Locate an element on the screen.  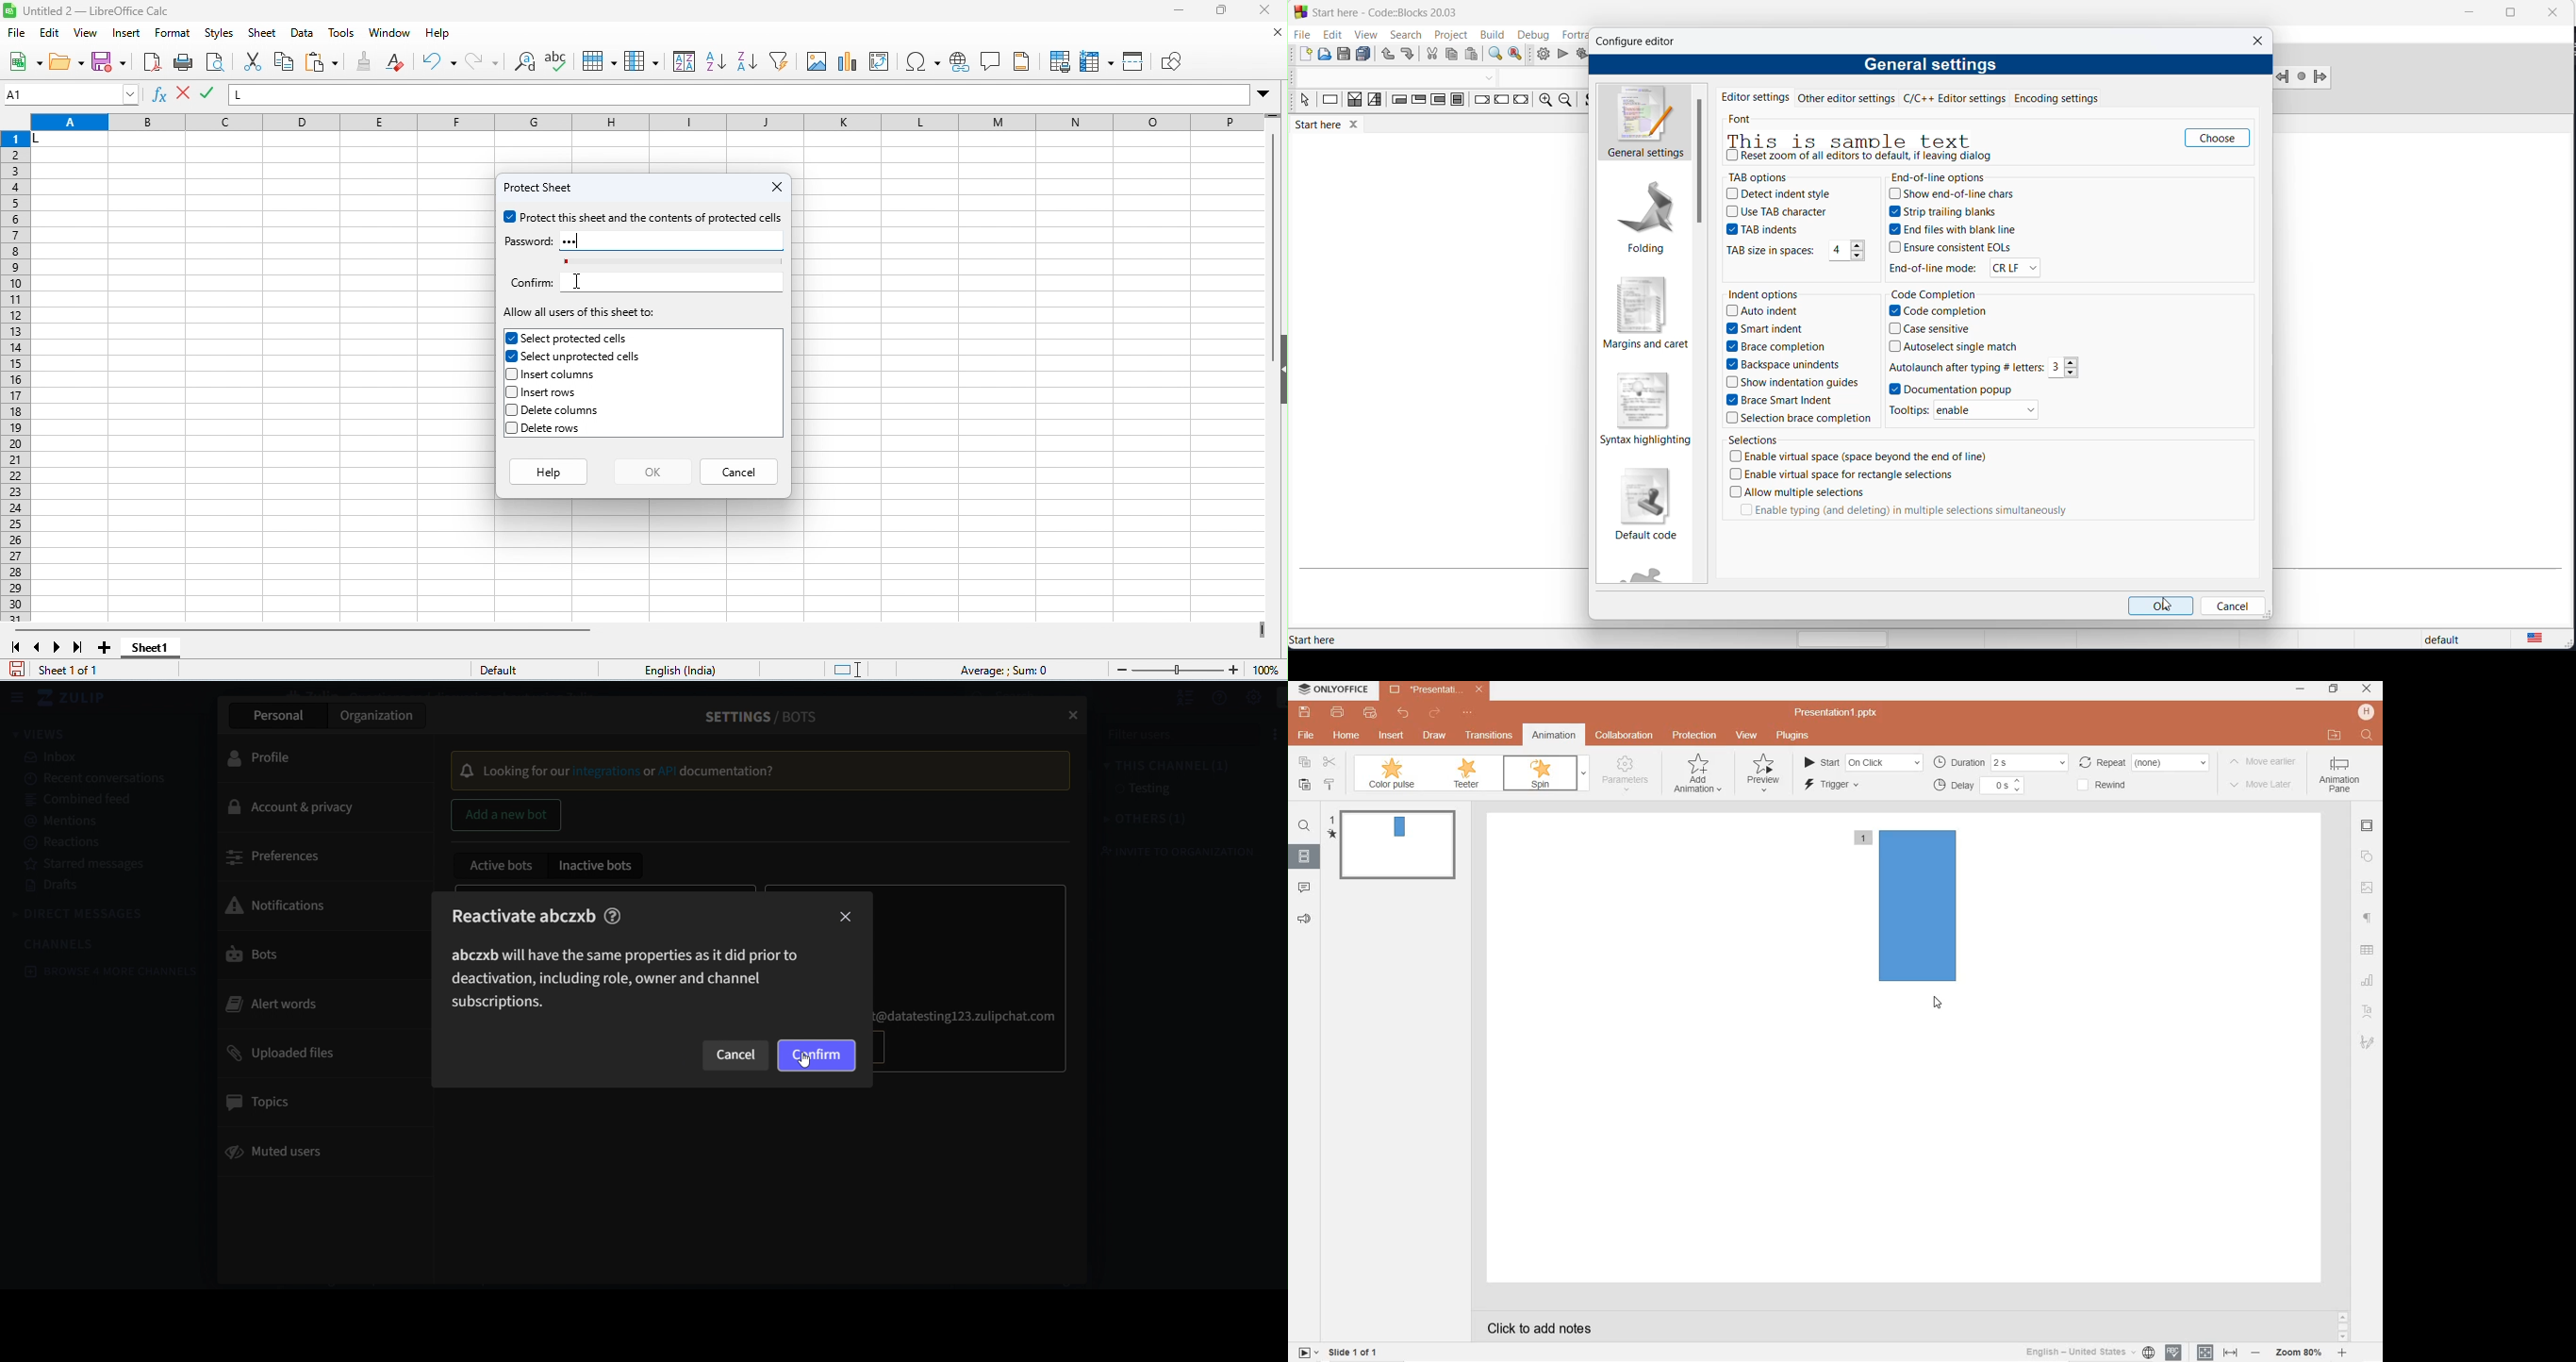
copy is located at coordinates (1305, 762).